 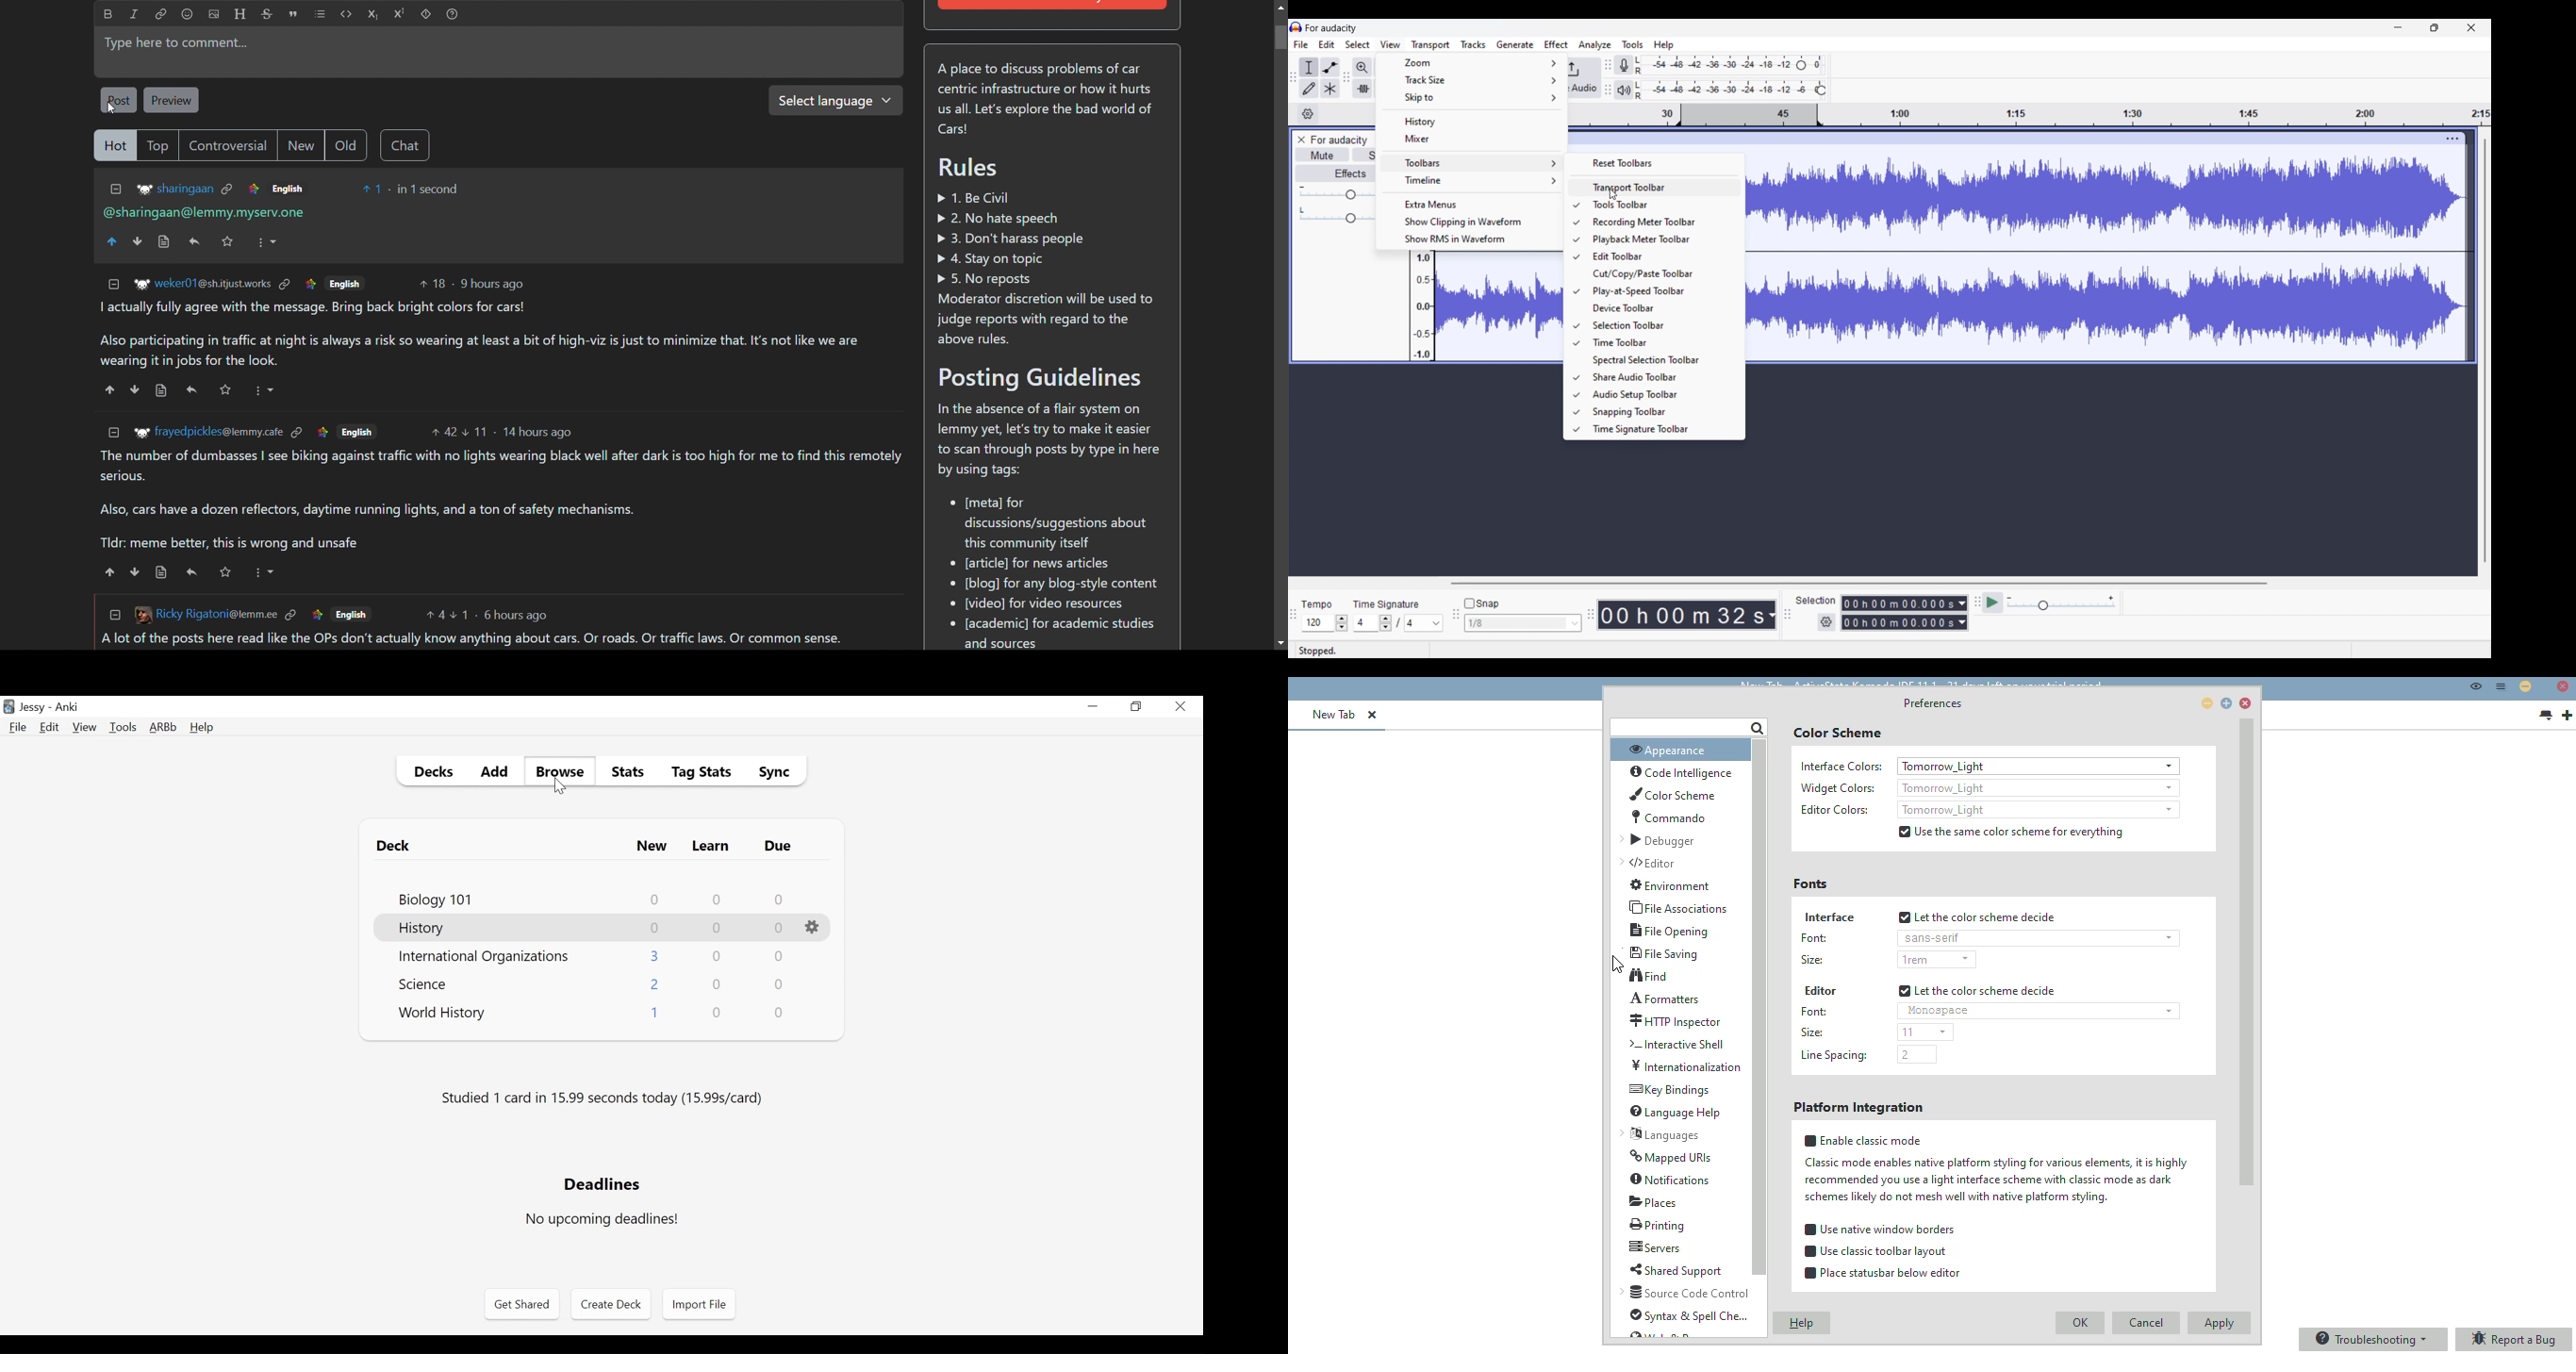 I want to click on superscript, so click(x=400, y=14).